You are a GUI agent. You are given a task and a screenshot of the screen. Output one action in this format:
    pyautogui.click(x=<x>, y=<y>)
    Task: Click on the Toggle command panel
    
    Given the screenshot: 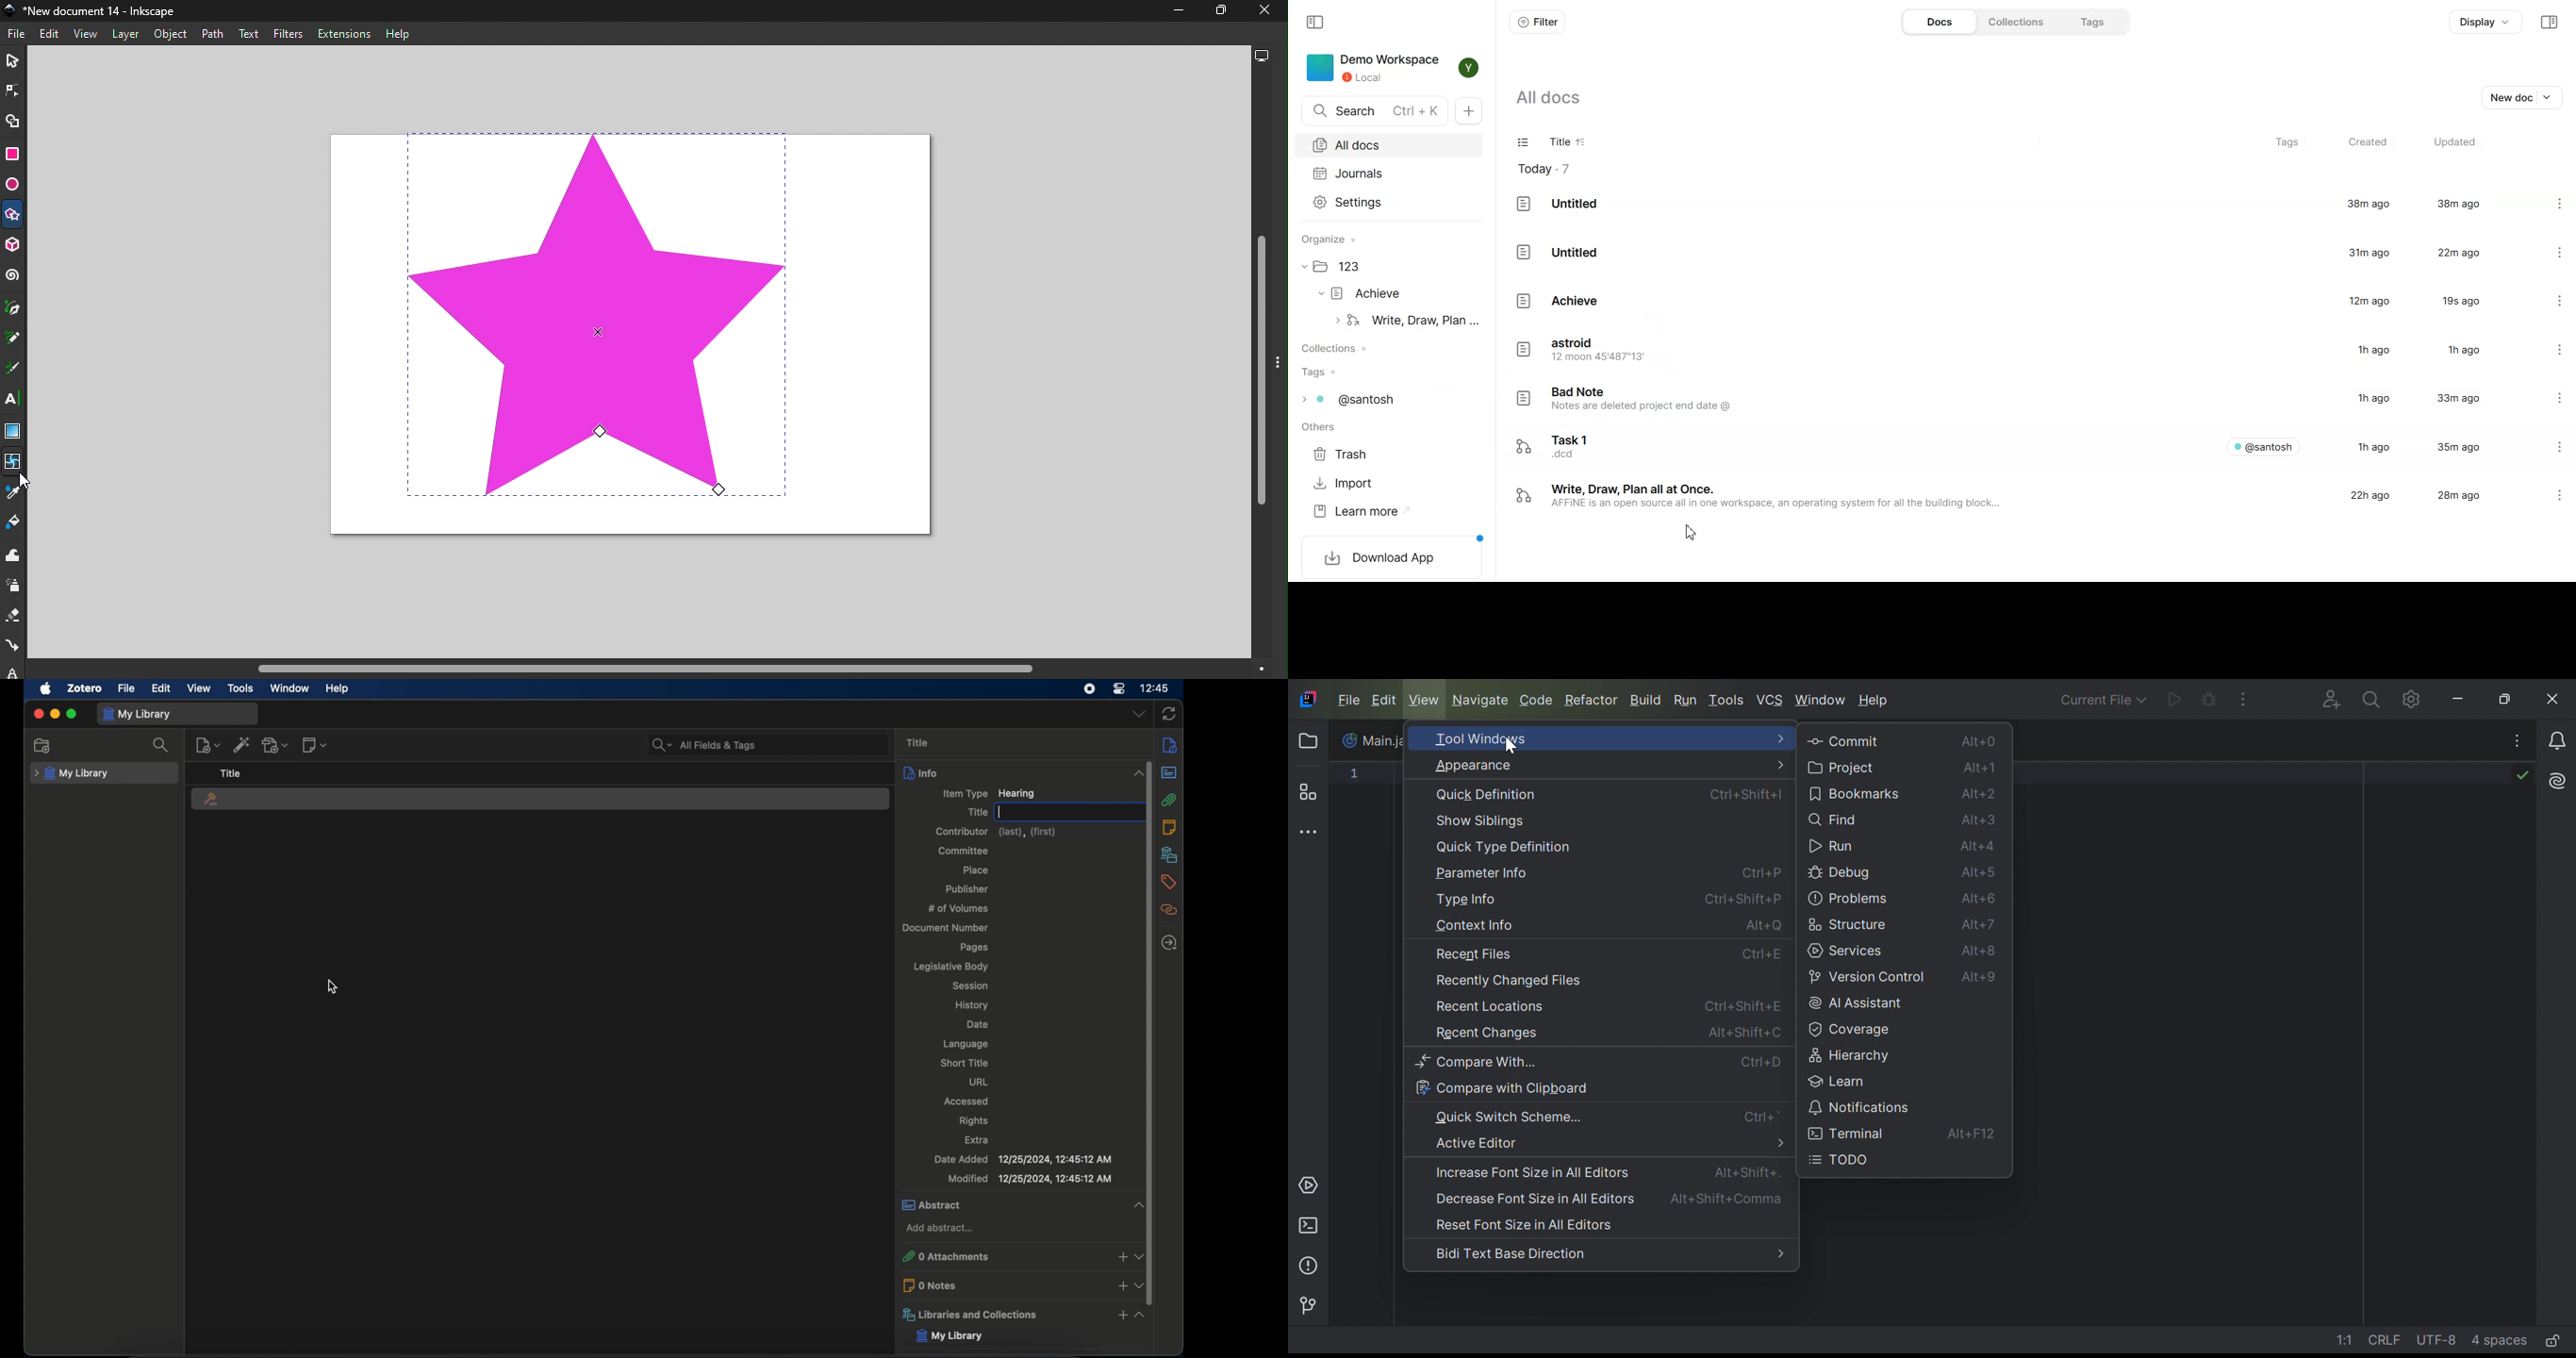 What is the action you would take?
    pyautogui.click(x=1280, y=375)
    